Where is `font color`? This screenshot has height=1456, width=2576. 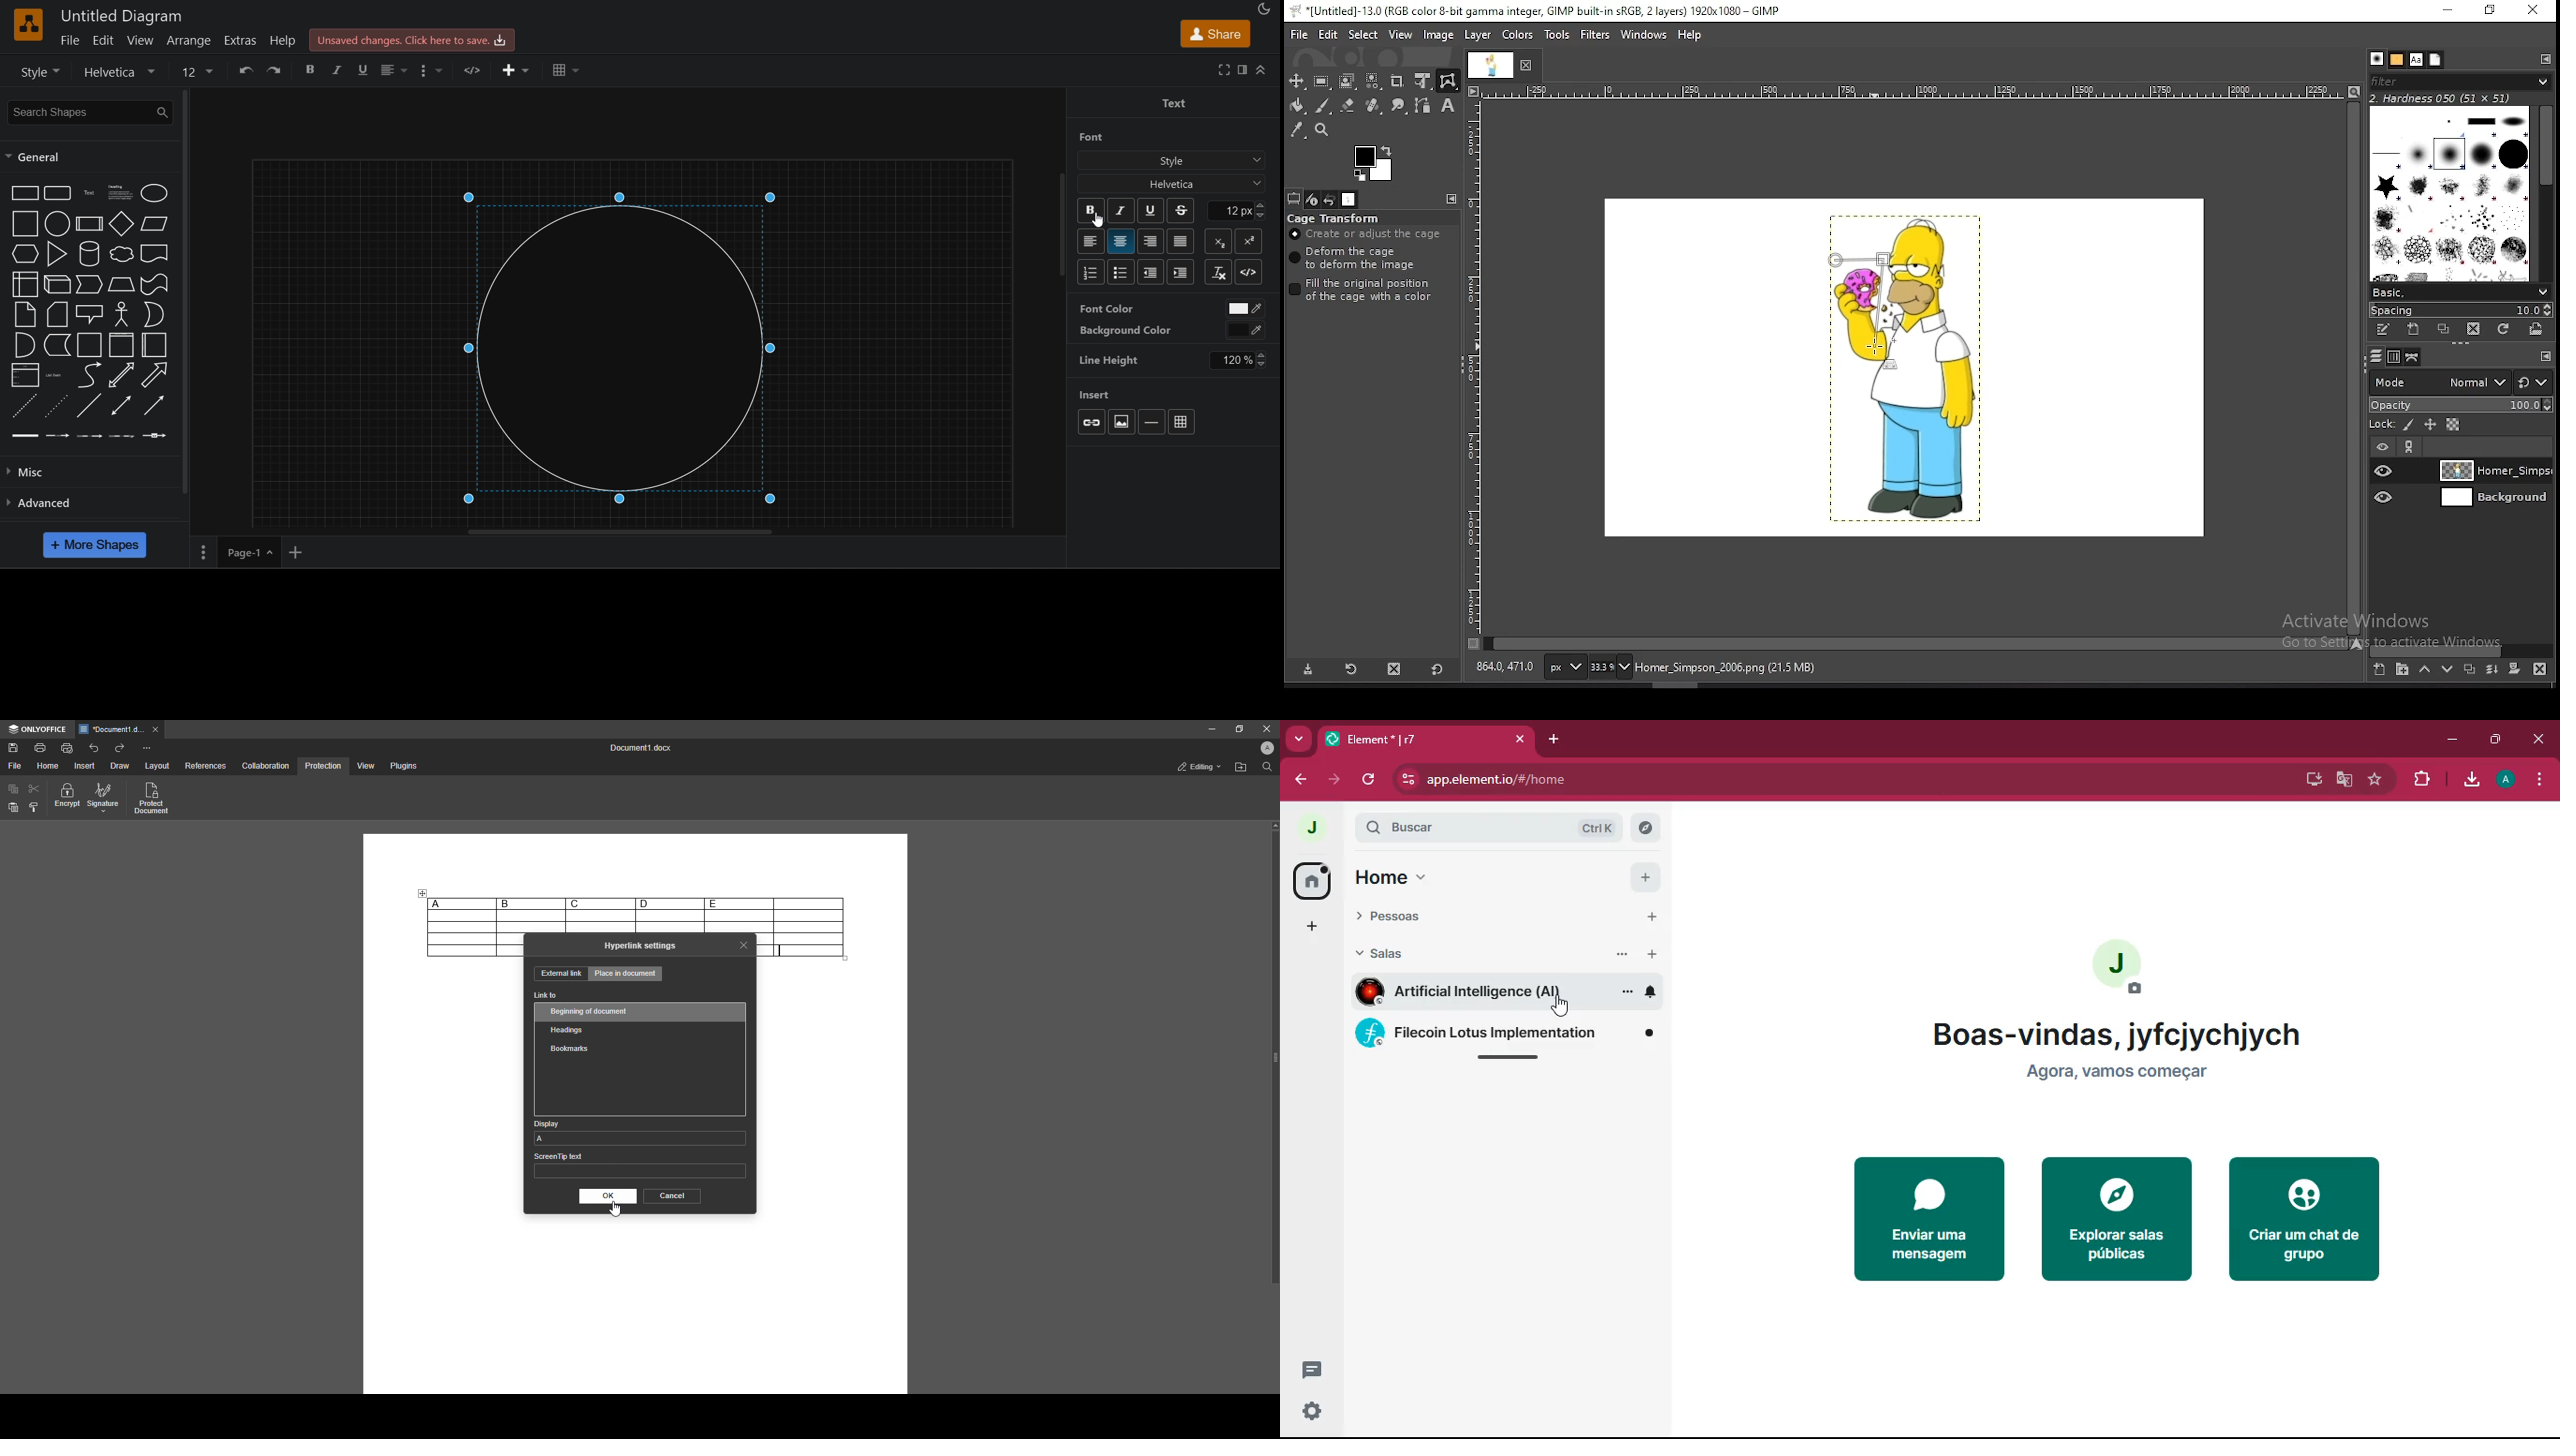 font color is located at coordinates (1129, 311).